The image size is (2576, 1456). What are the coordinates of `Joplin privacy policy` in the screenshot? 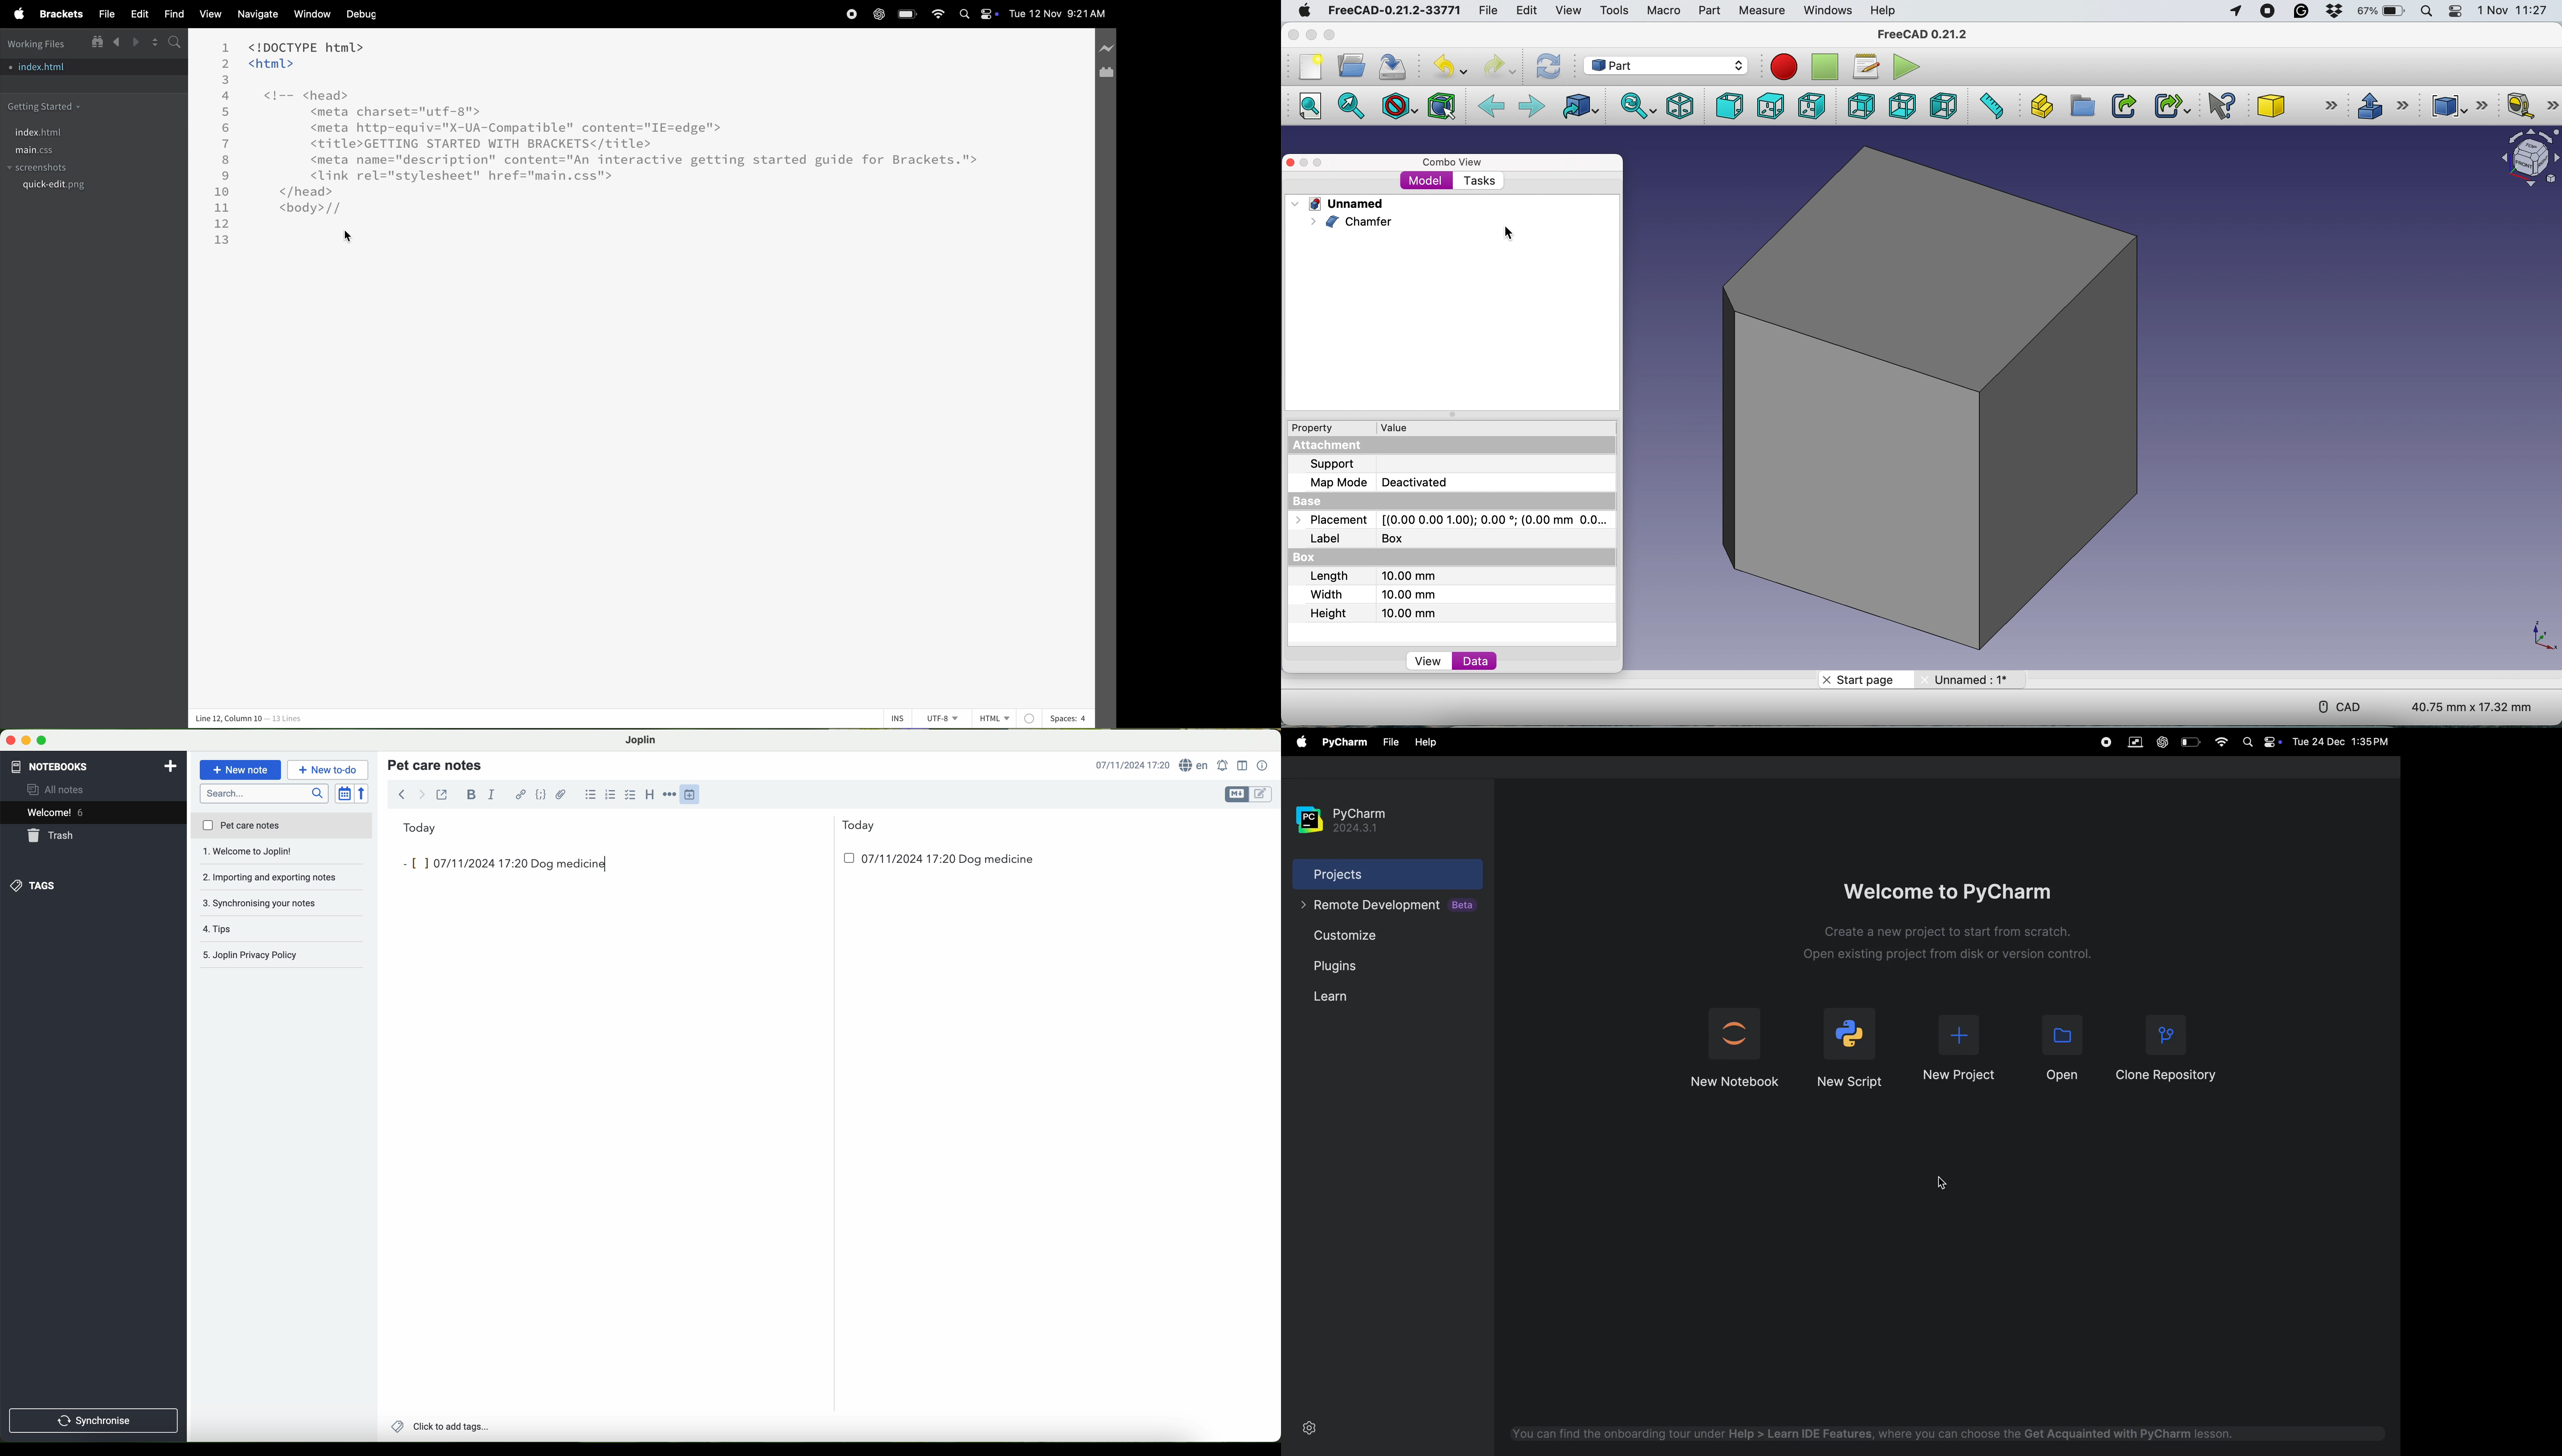 It's located at (283, 929).